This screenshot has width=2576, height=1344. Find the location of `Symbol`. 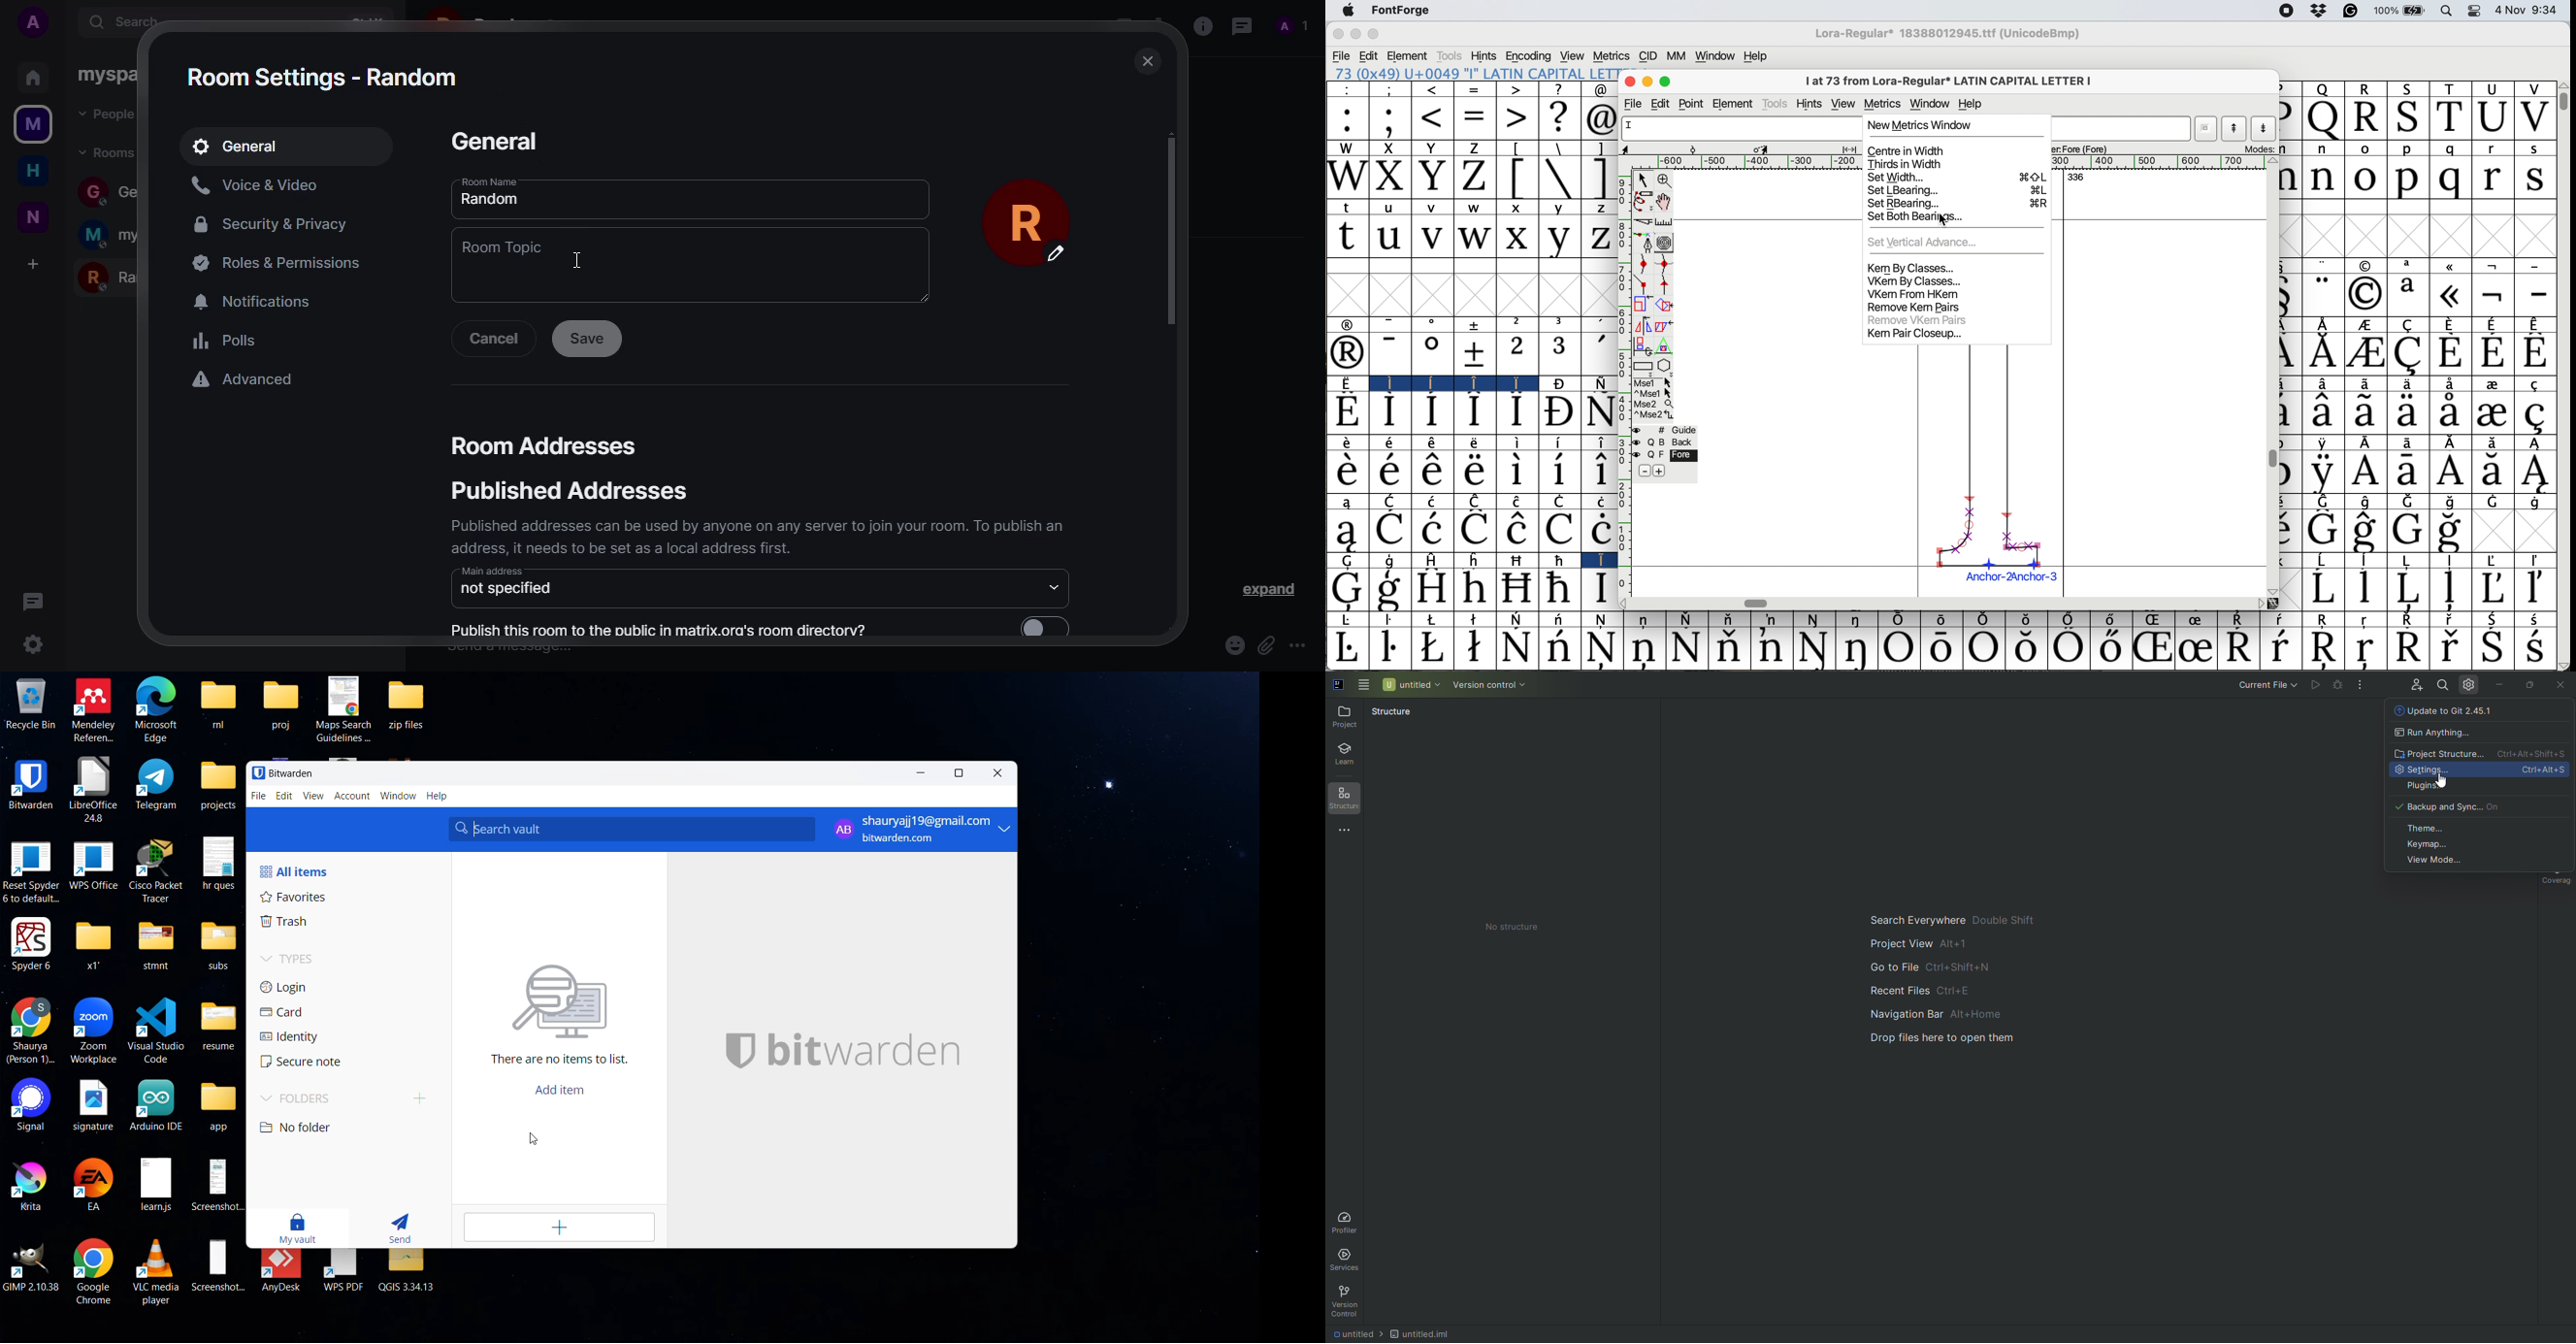

Symbol is located at coordinates (1474, 353).